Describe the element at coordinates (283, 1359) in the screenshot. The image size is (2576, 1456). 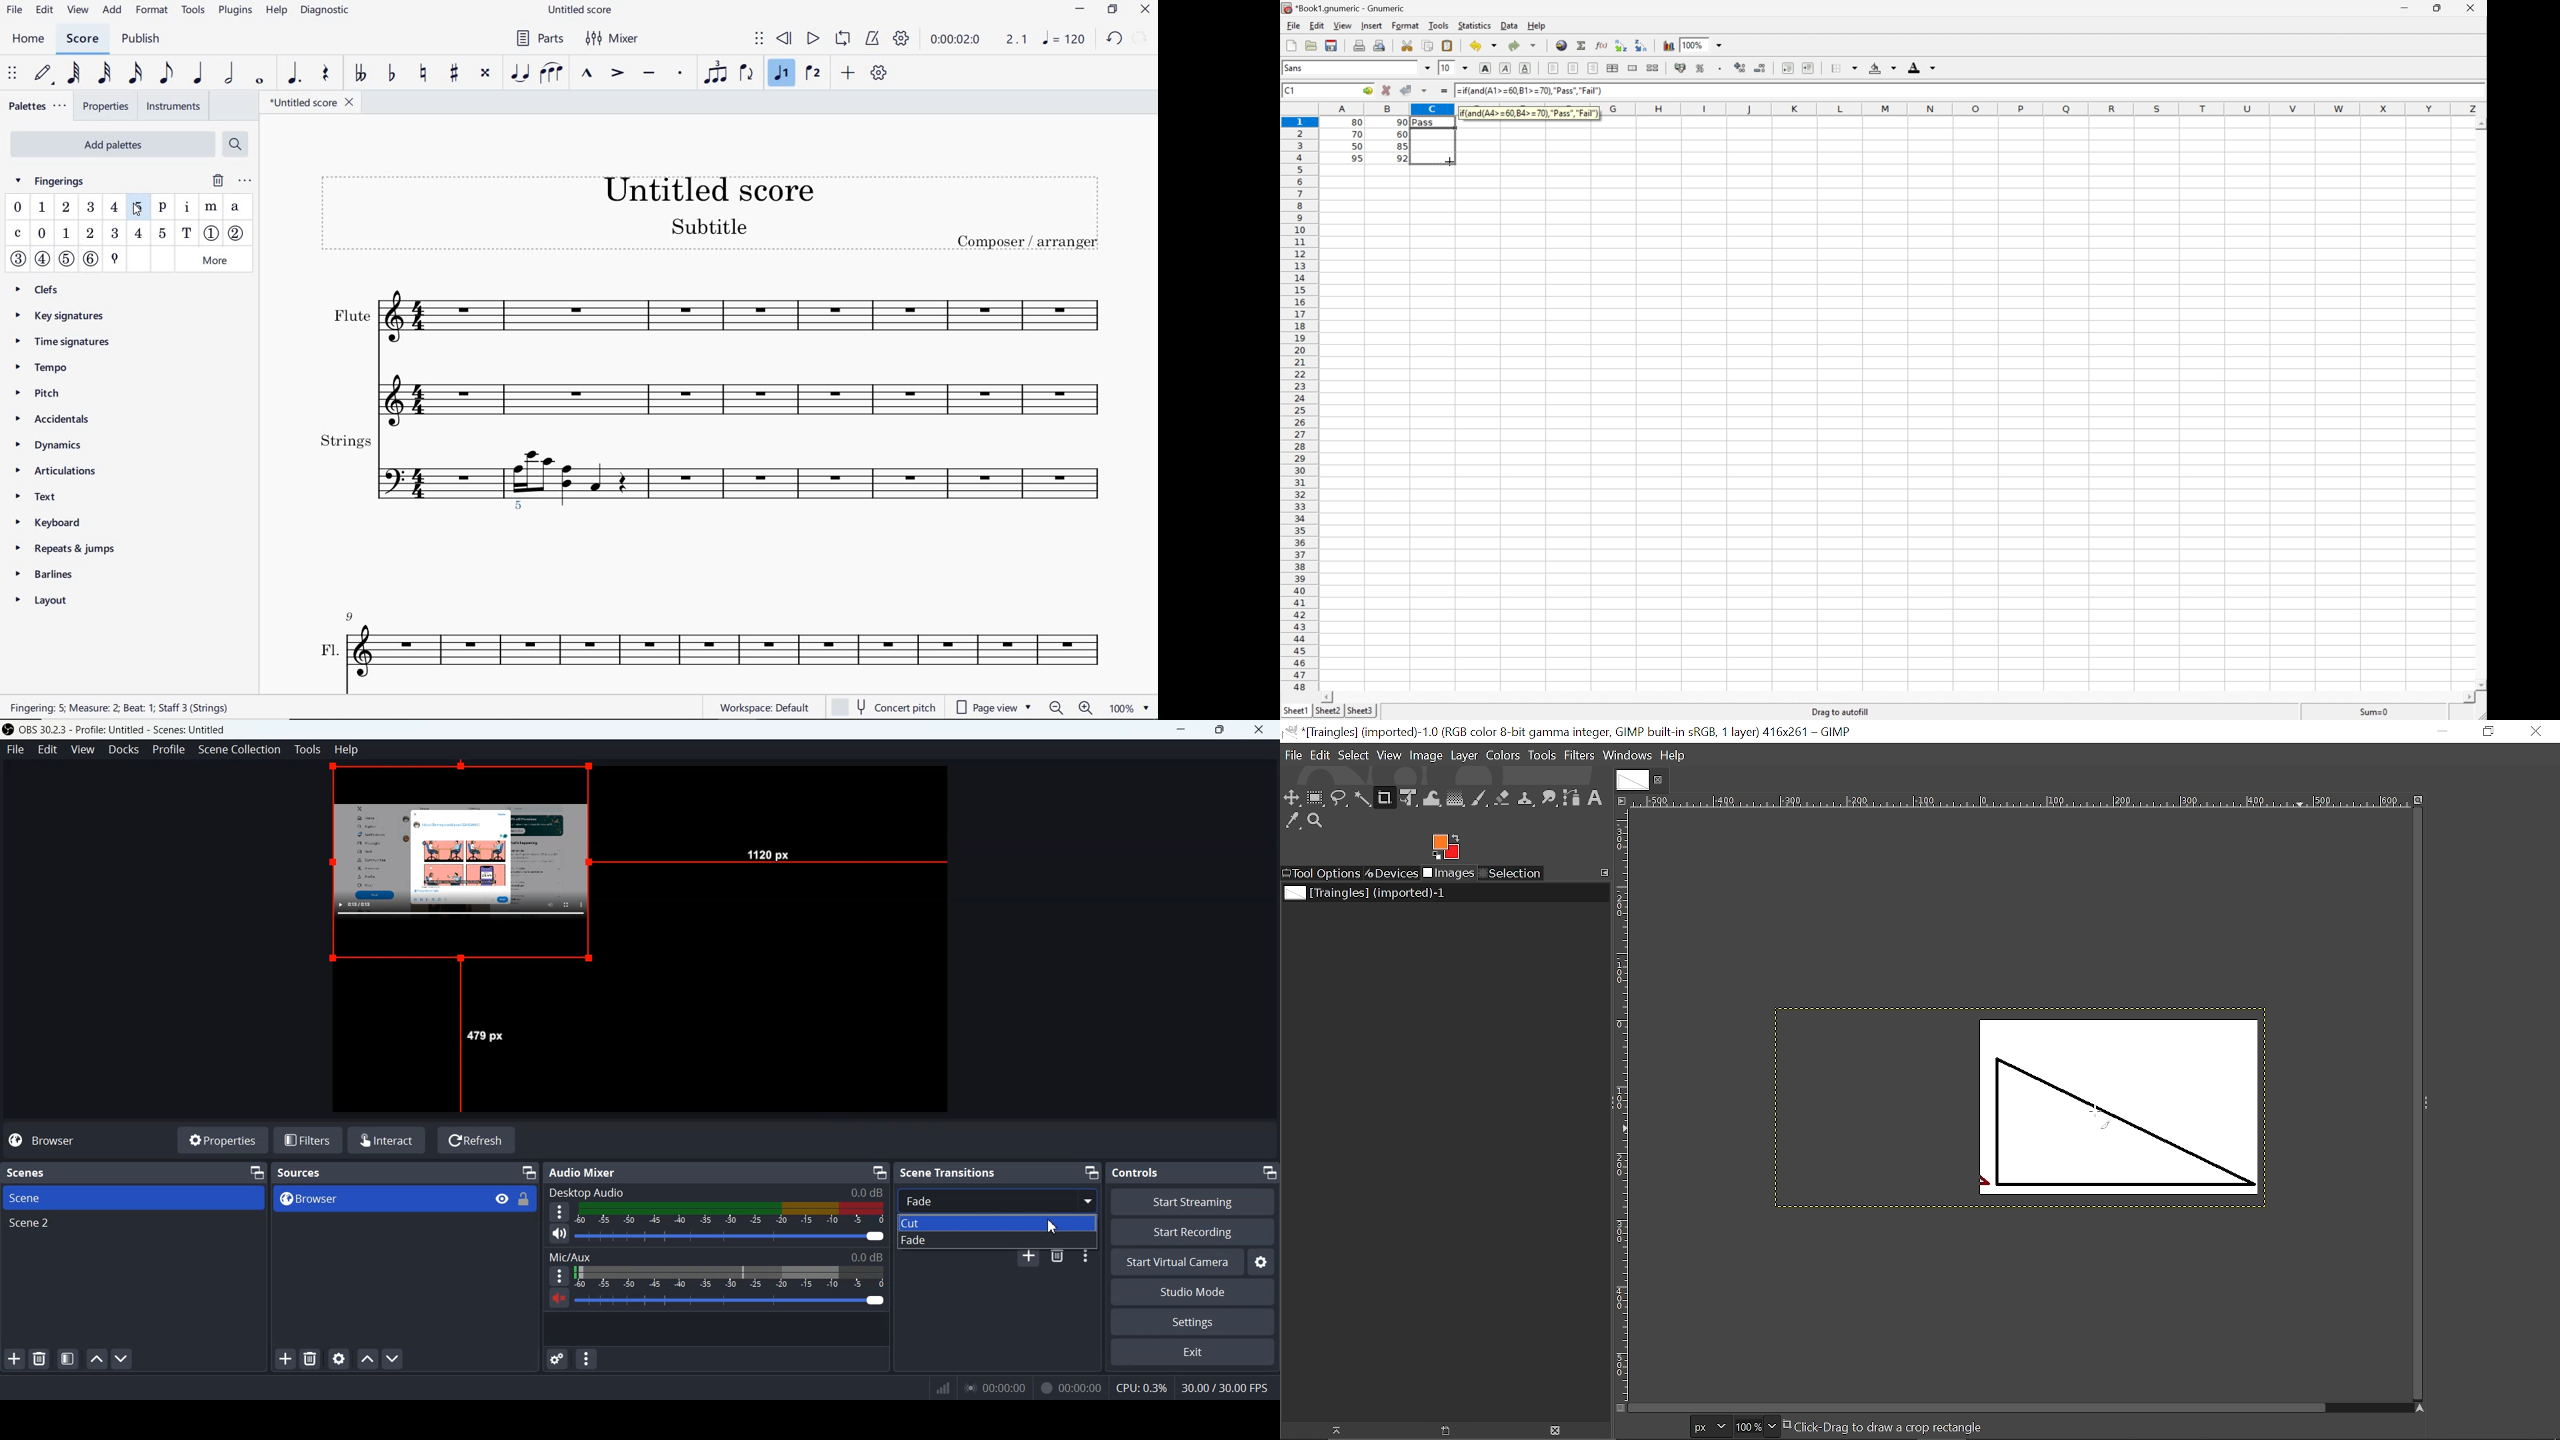
I see `Add source` at that location.